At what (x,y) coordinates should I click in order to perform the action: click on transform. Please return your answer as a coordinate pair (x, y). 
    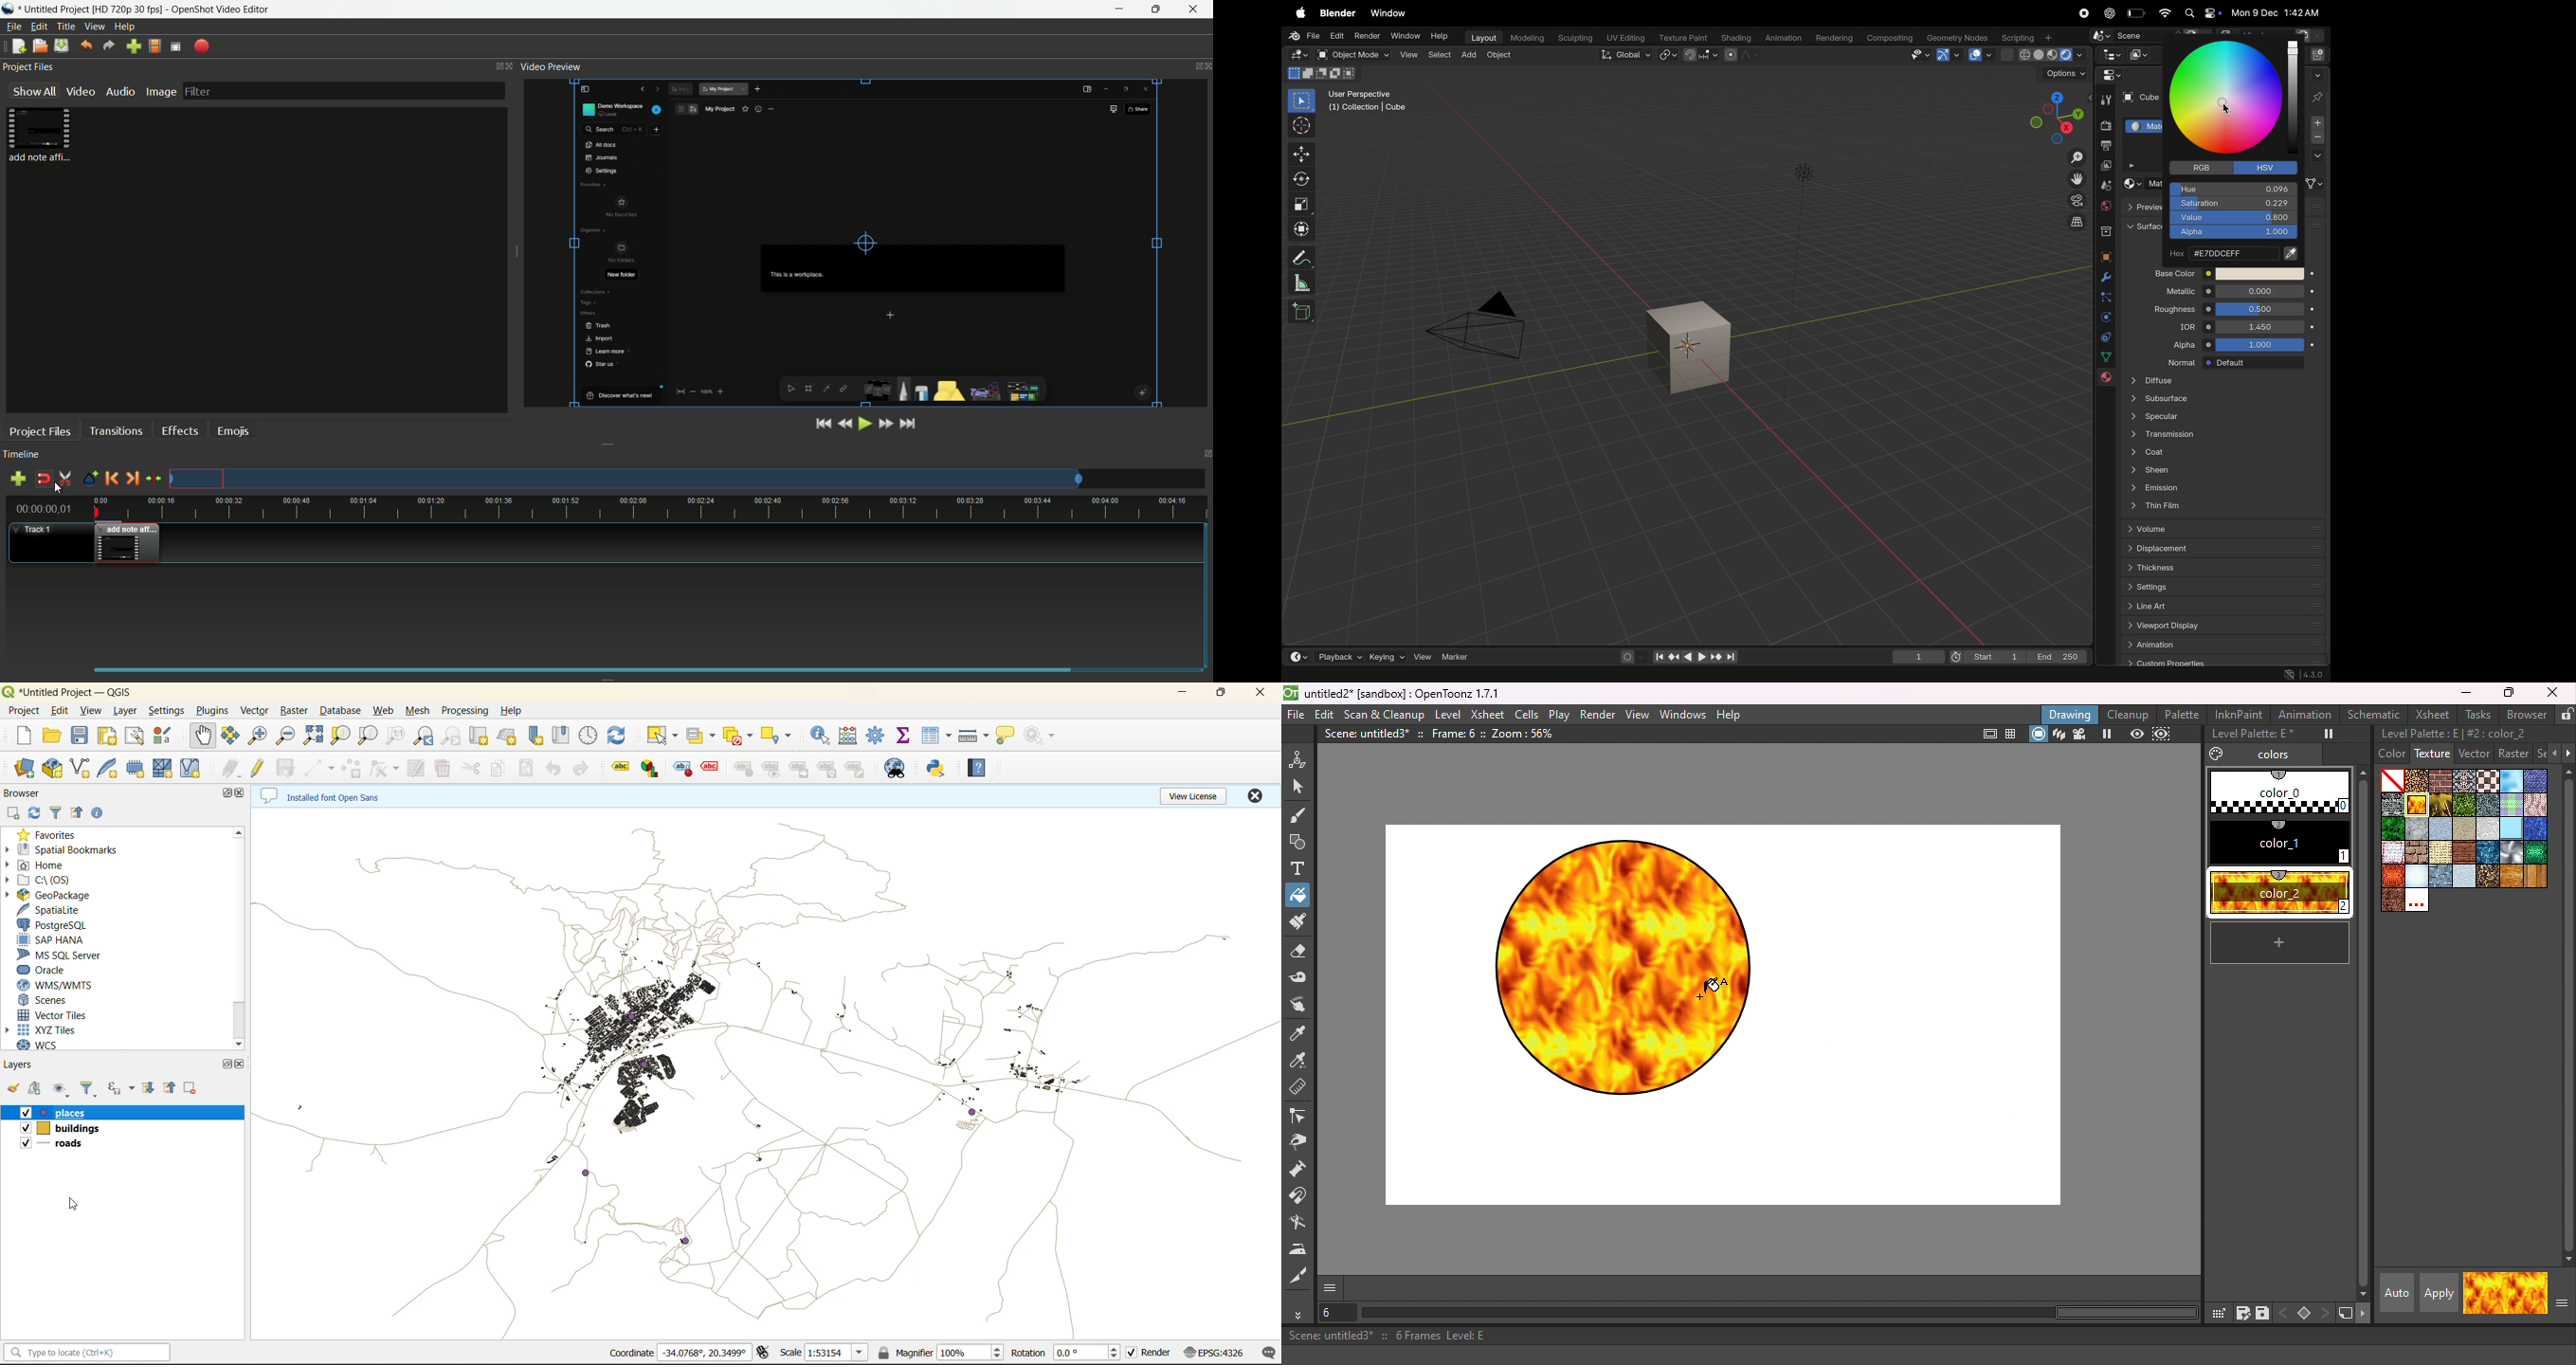
    Looking at the image, I should click on (1301, 229).